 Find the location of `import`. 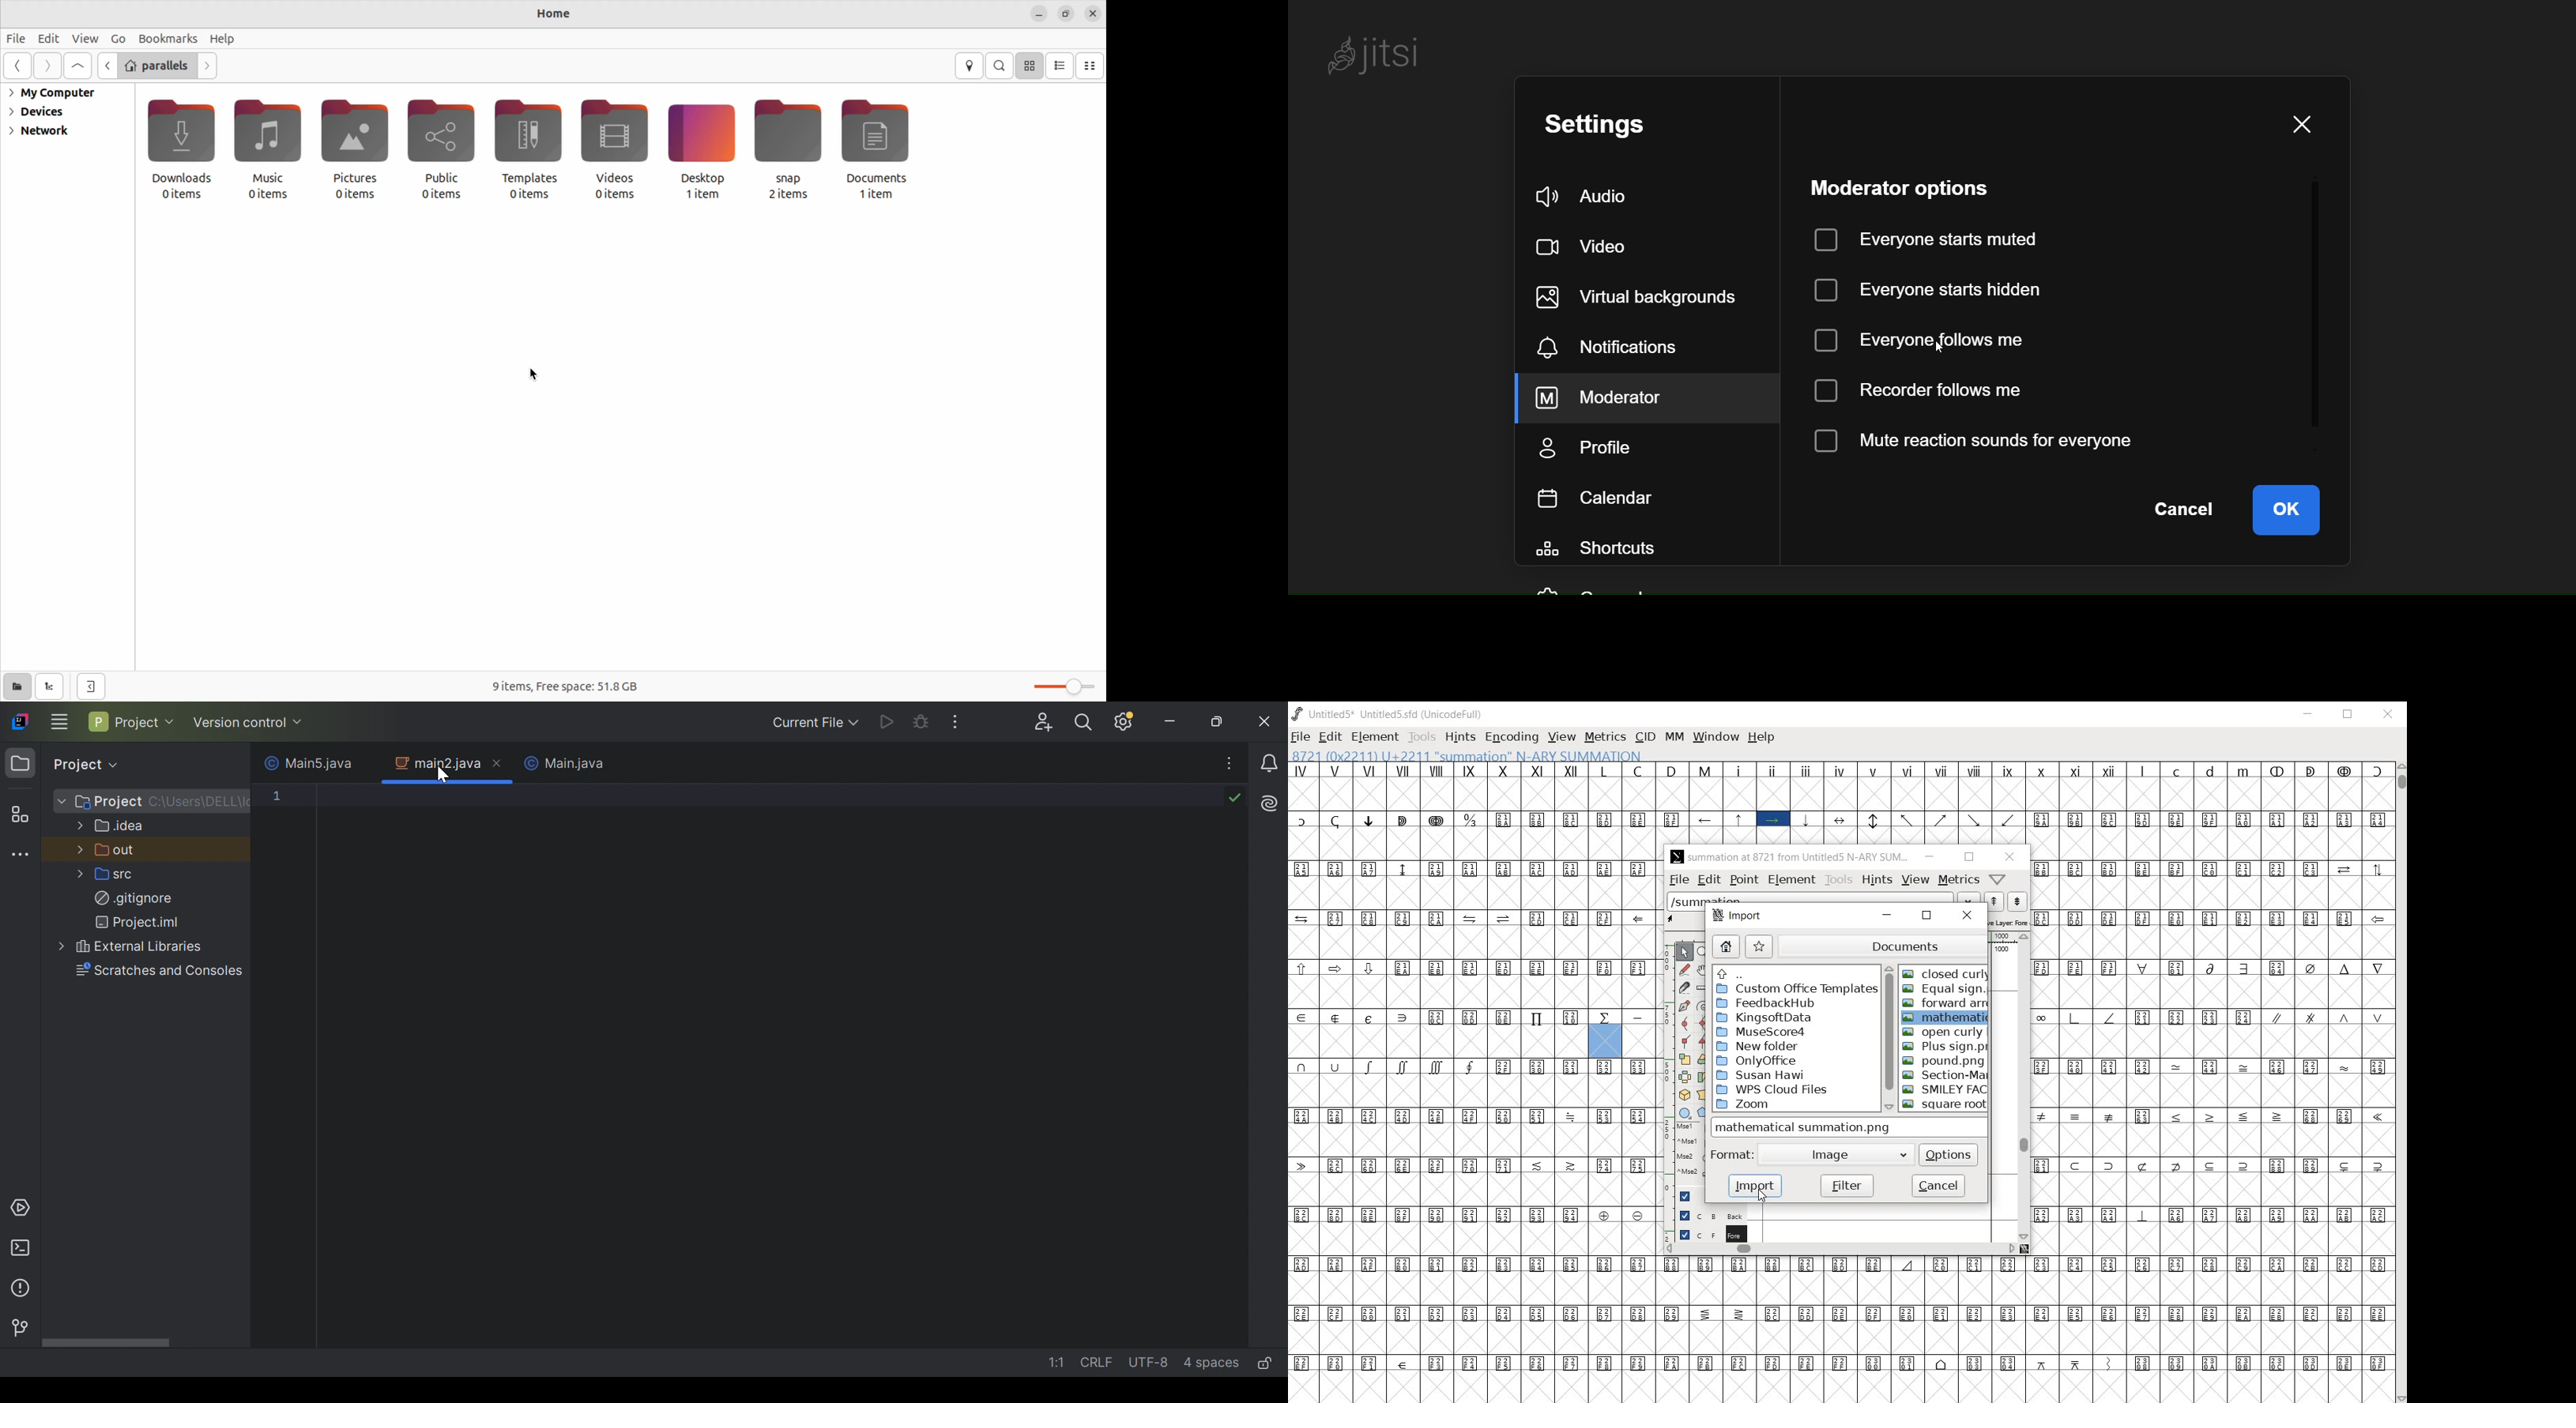

import is located at coordinates (1740, 918).